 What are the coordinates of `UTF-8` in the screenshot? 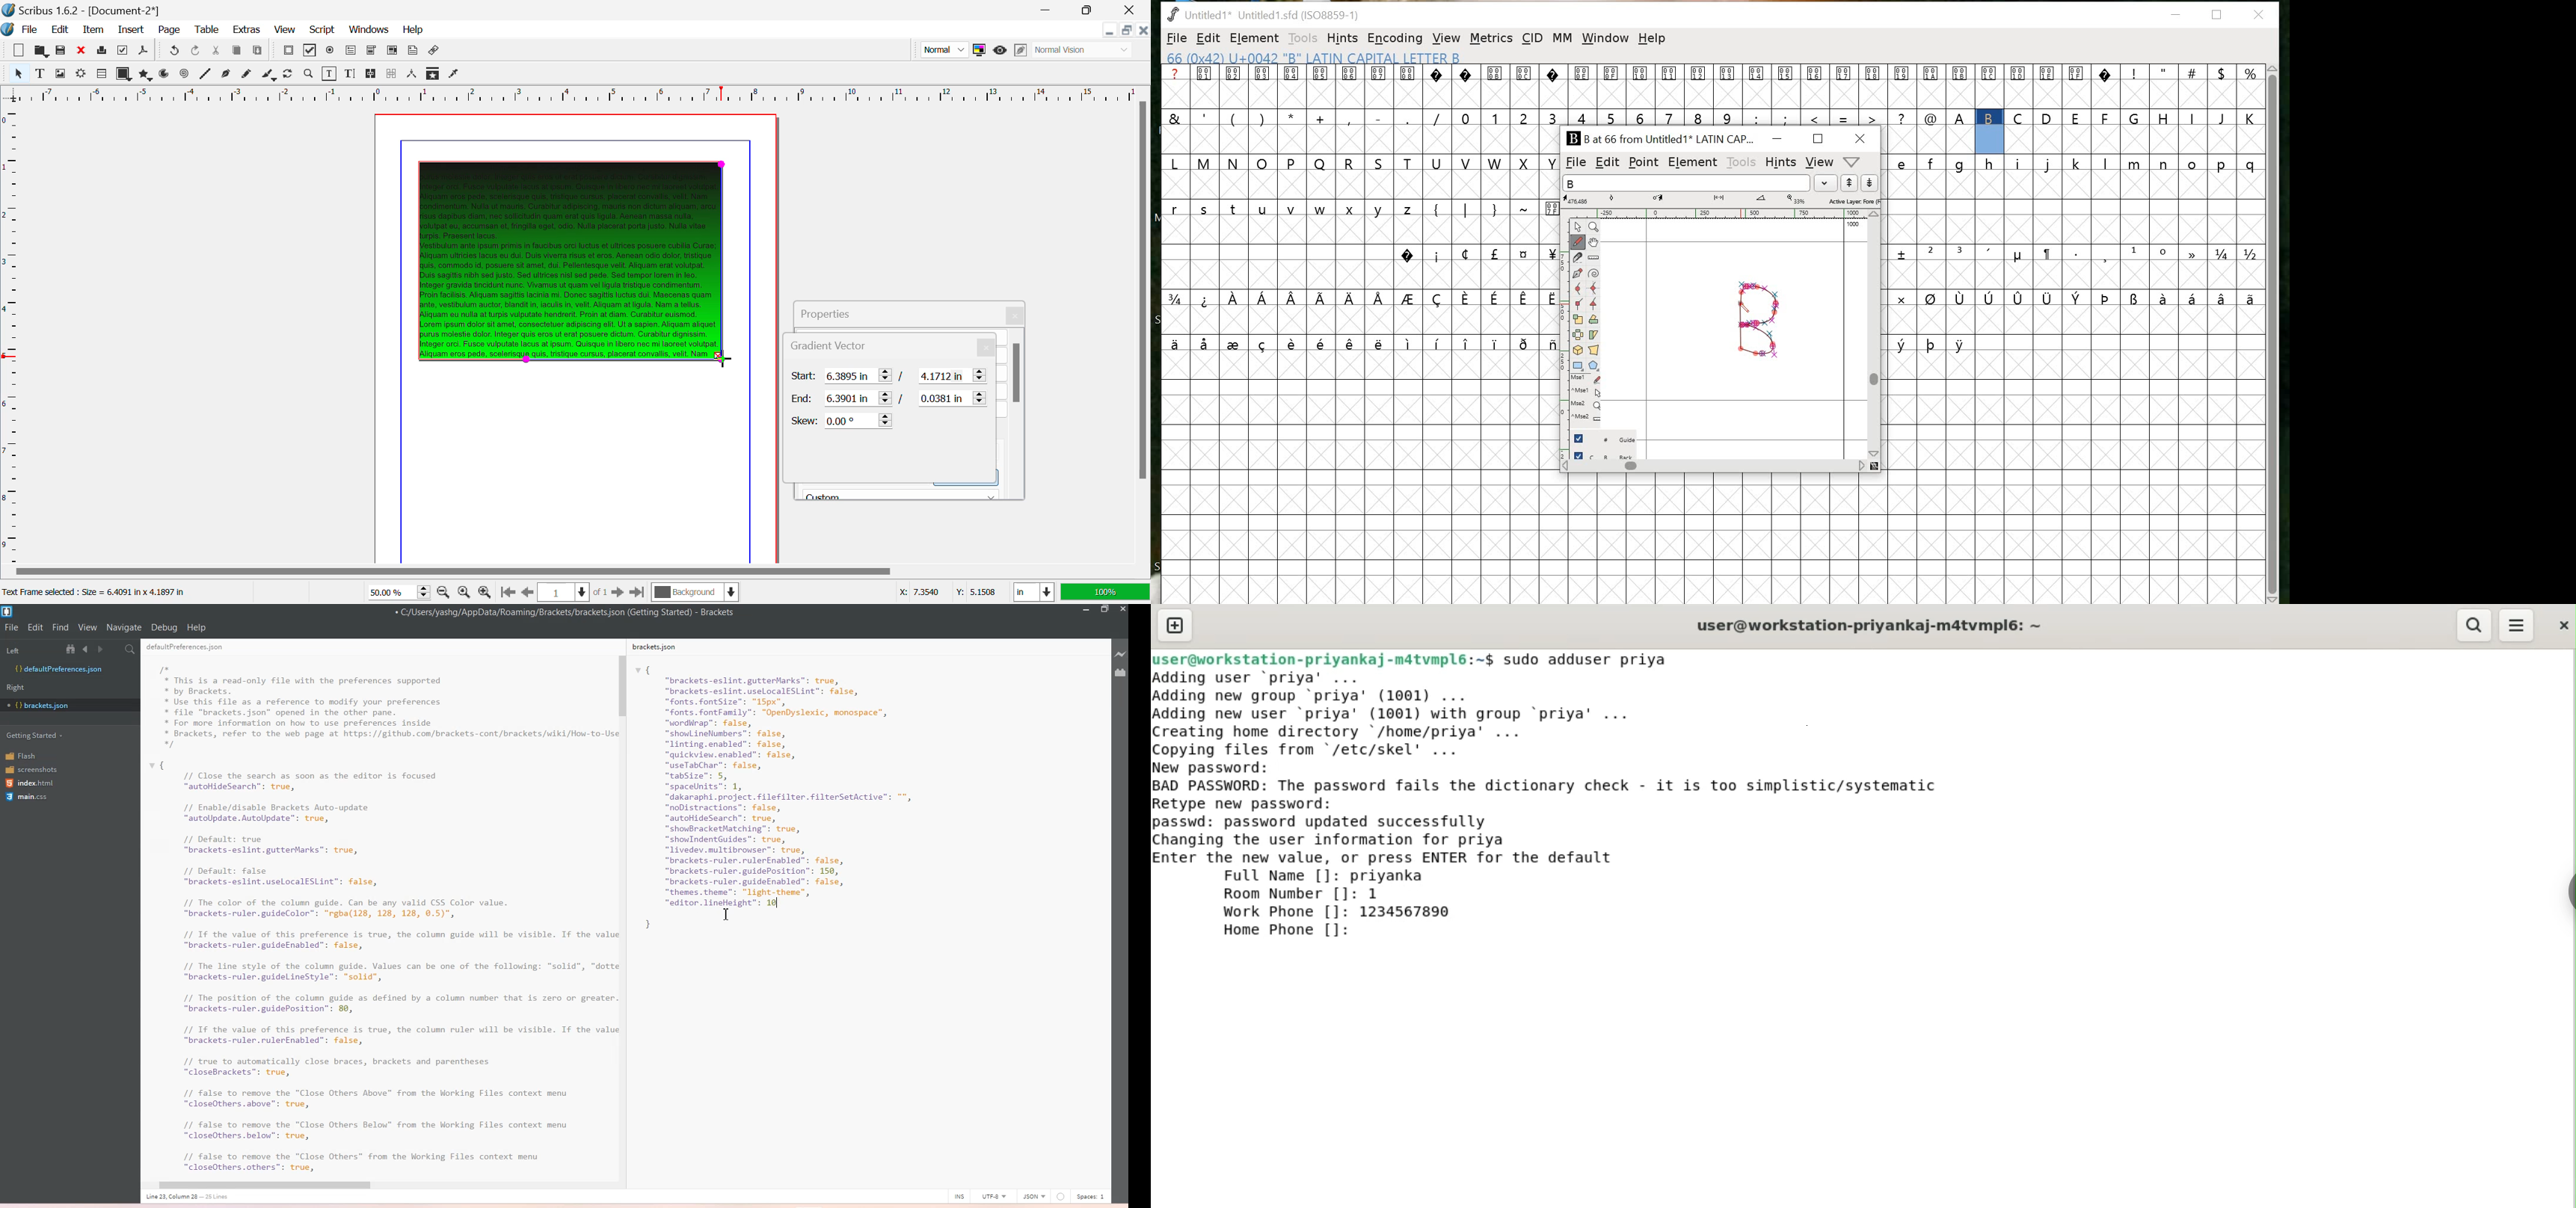 It's located at (993, 1196).